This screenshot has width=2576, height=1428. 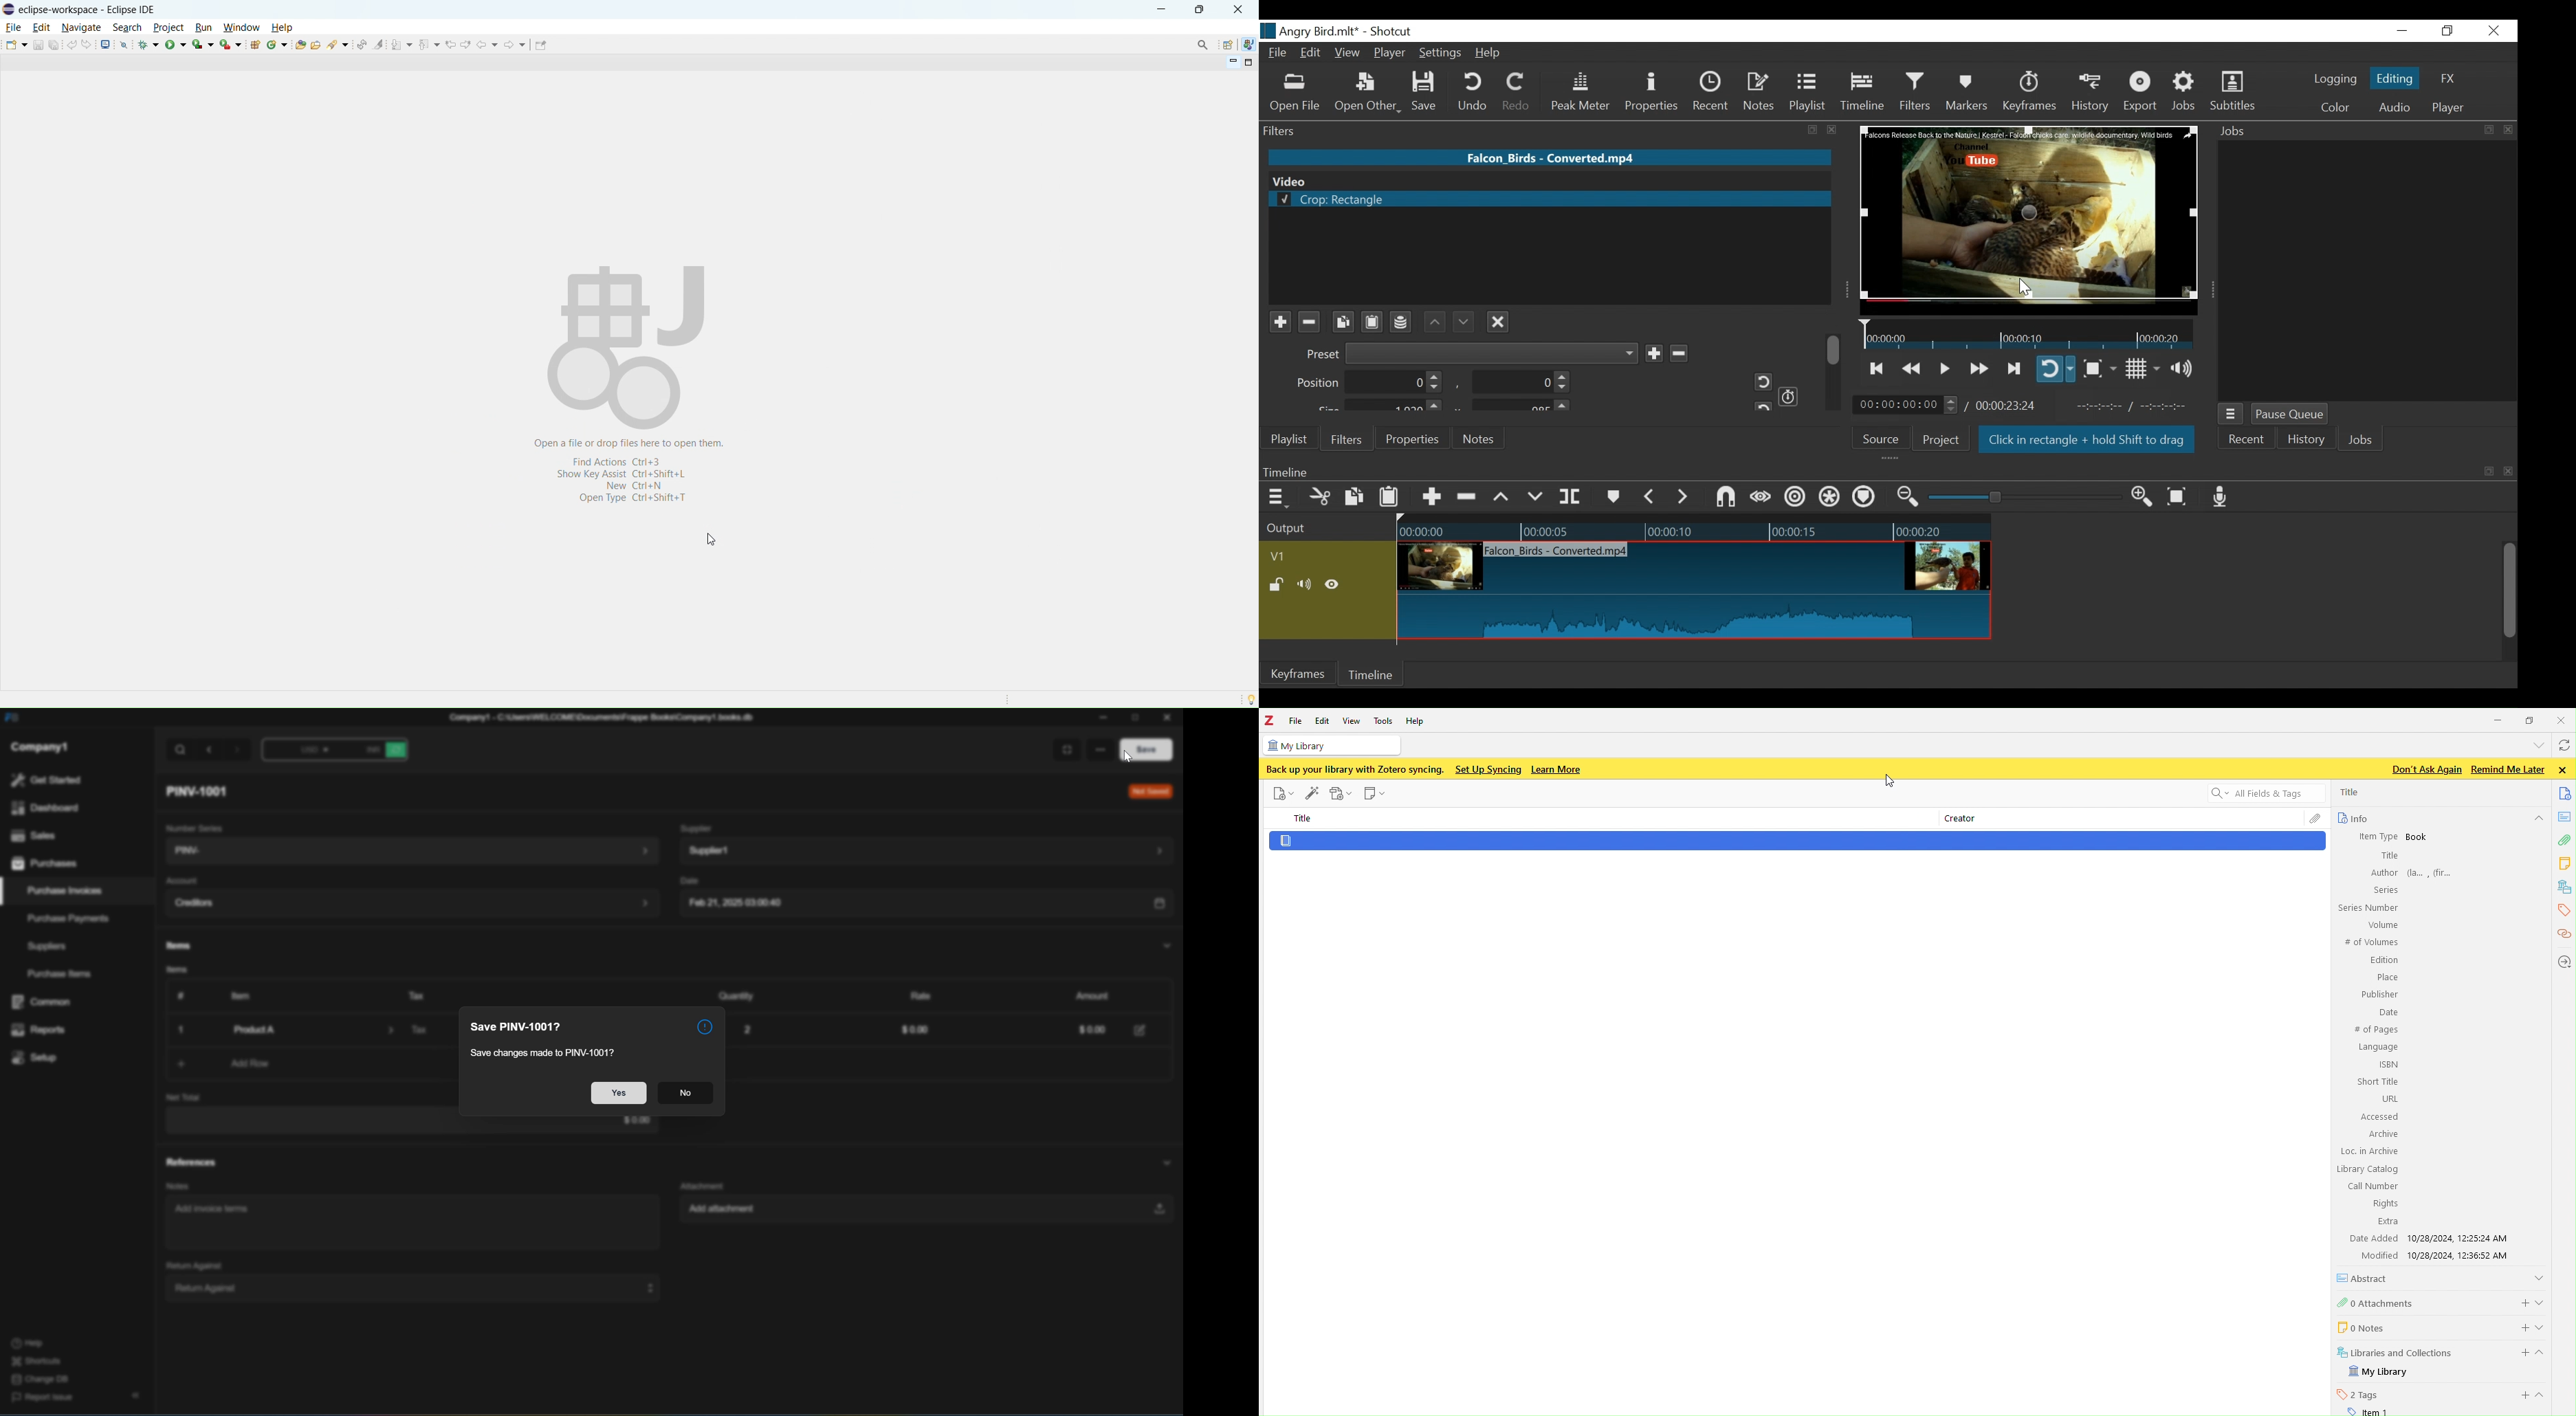 I want to click on Jobs Panel, so click(x=2367, y=270).